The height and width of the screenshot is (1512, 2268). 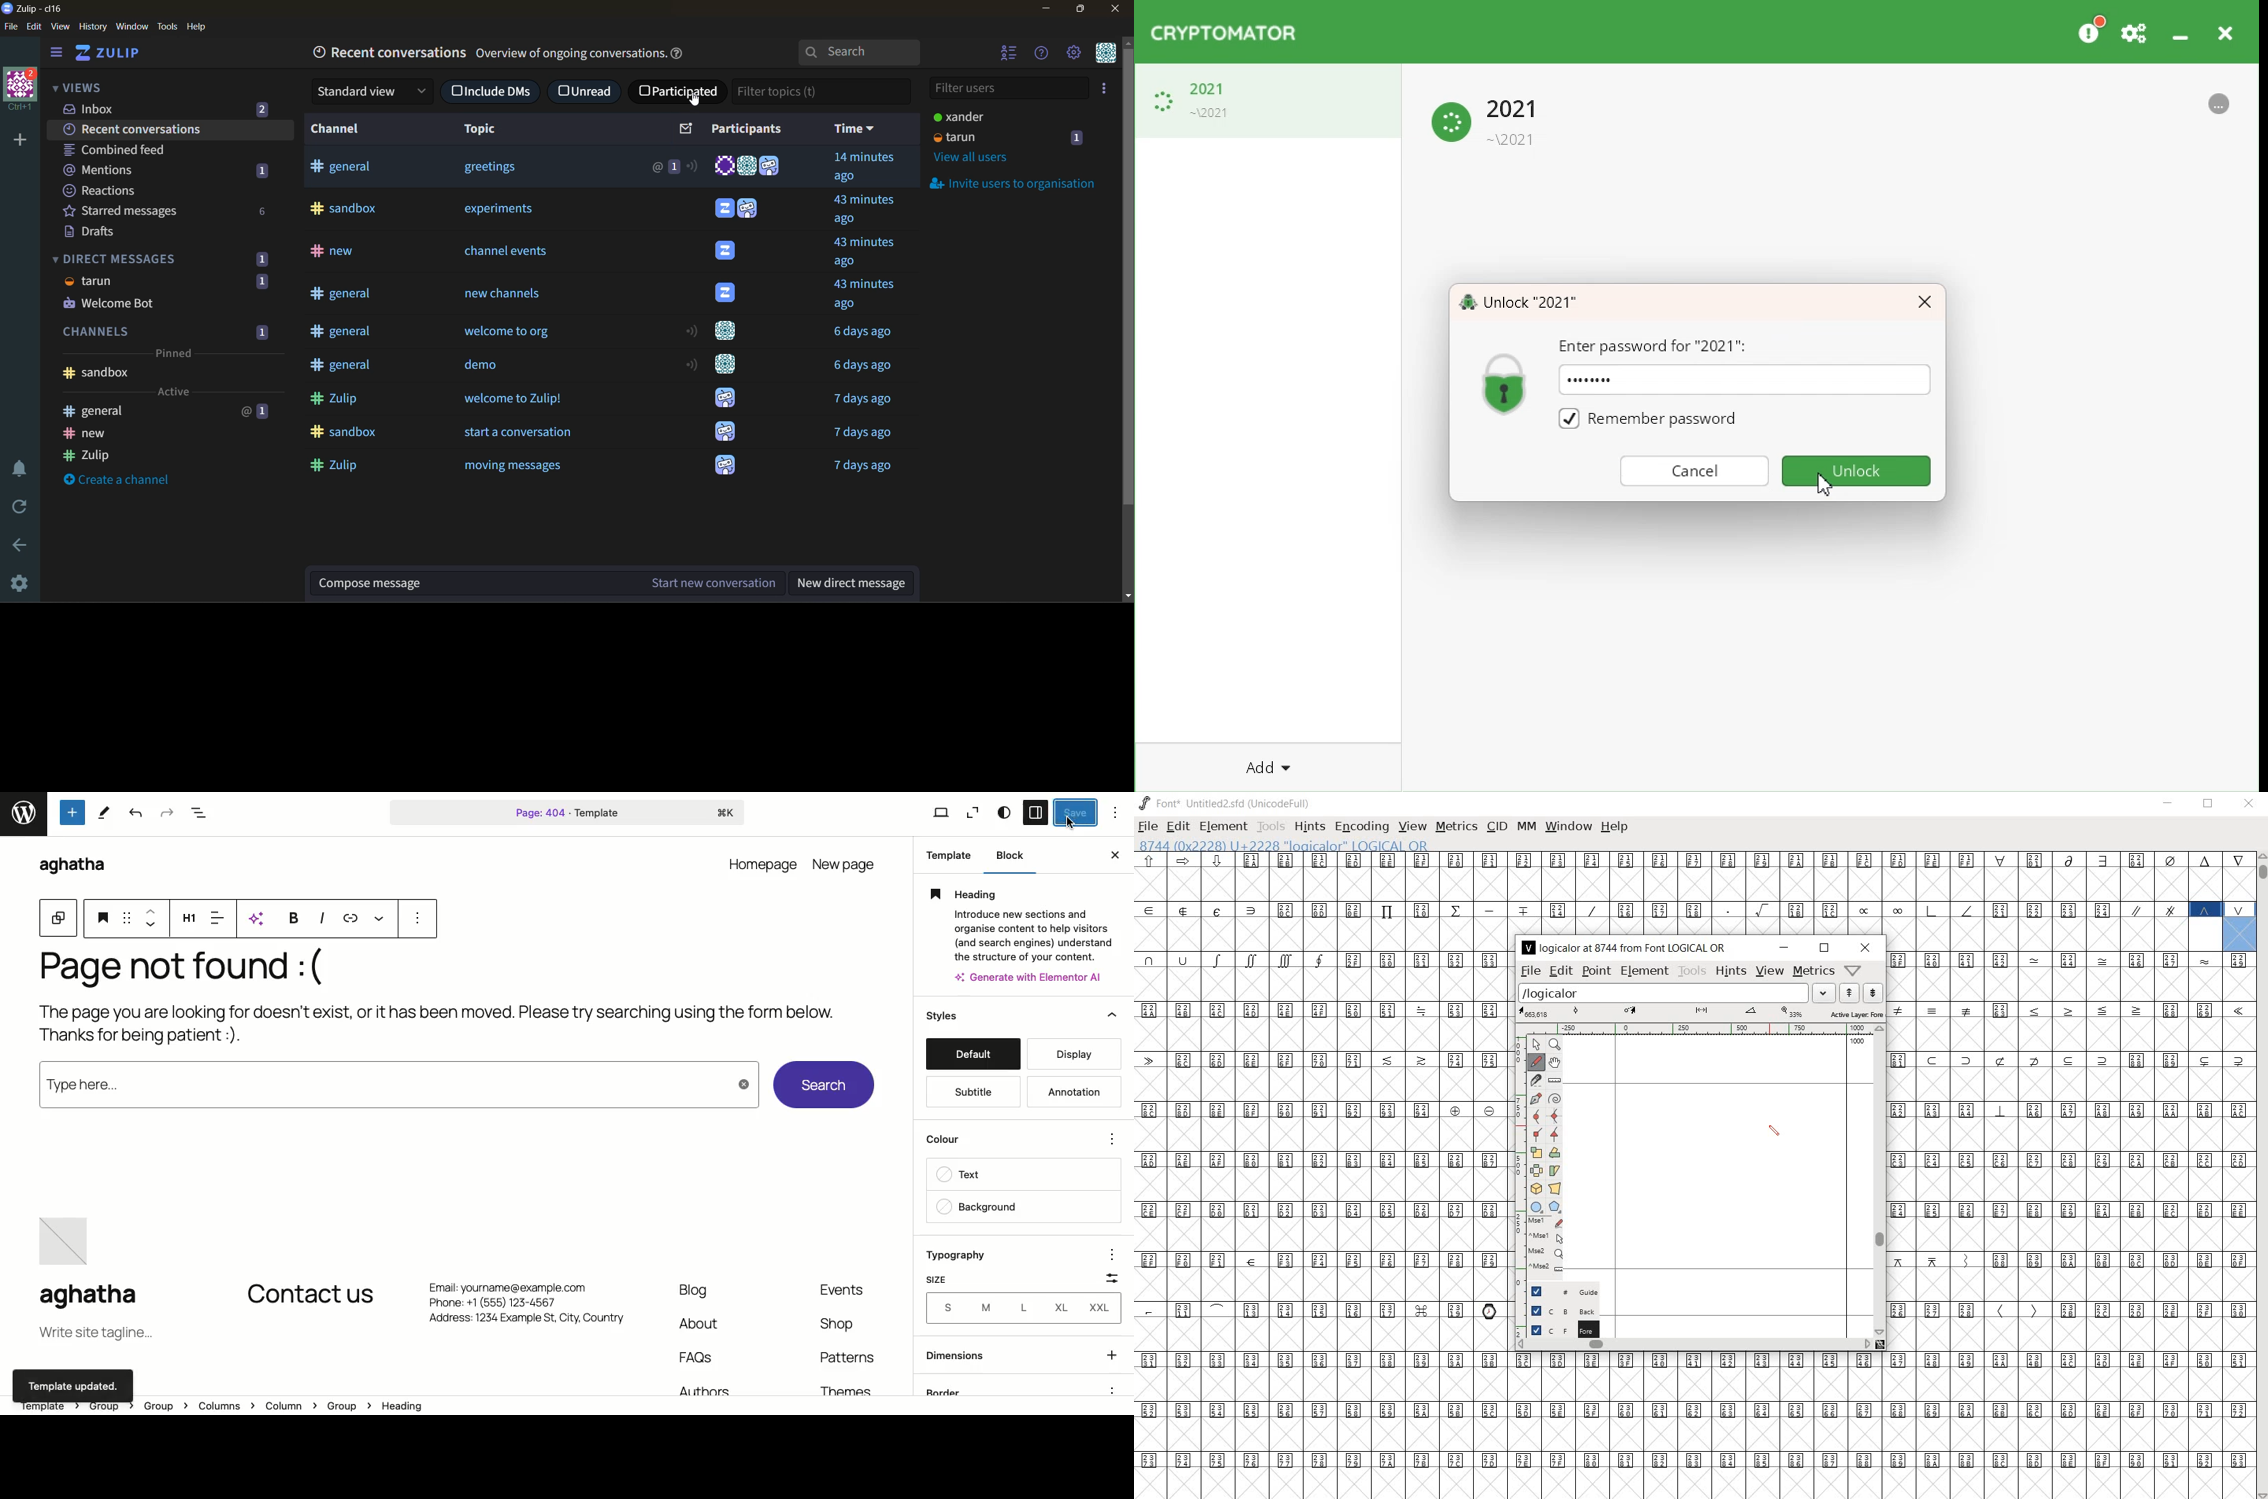 I want to click on window, so click(x=1570, y=827).